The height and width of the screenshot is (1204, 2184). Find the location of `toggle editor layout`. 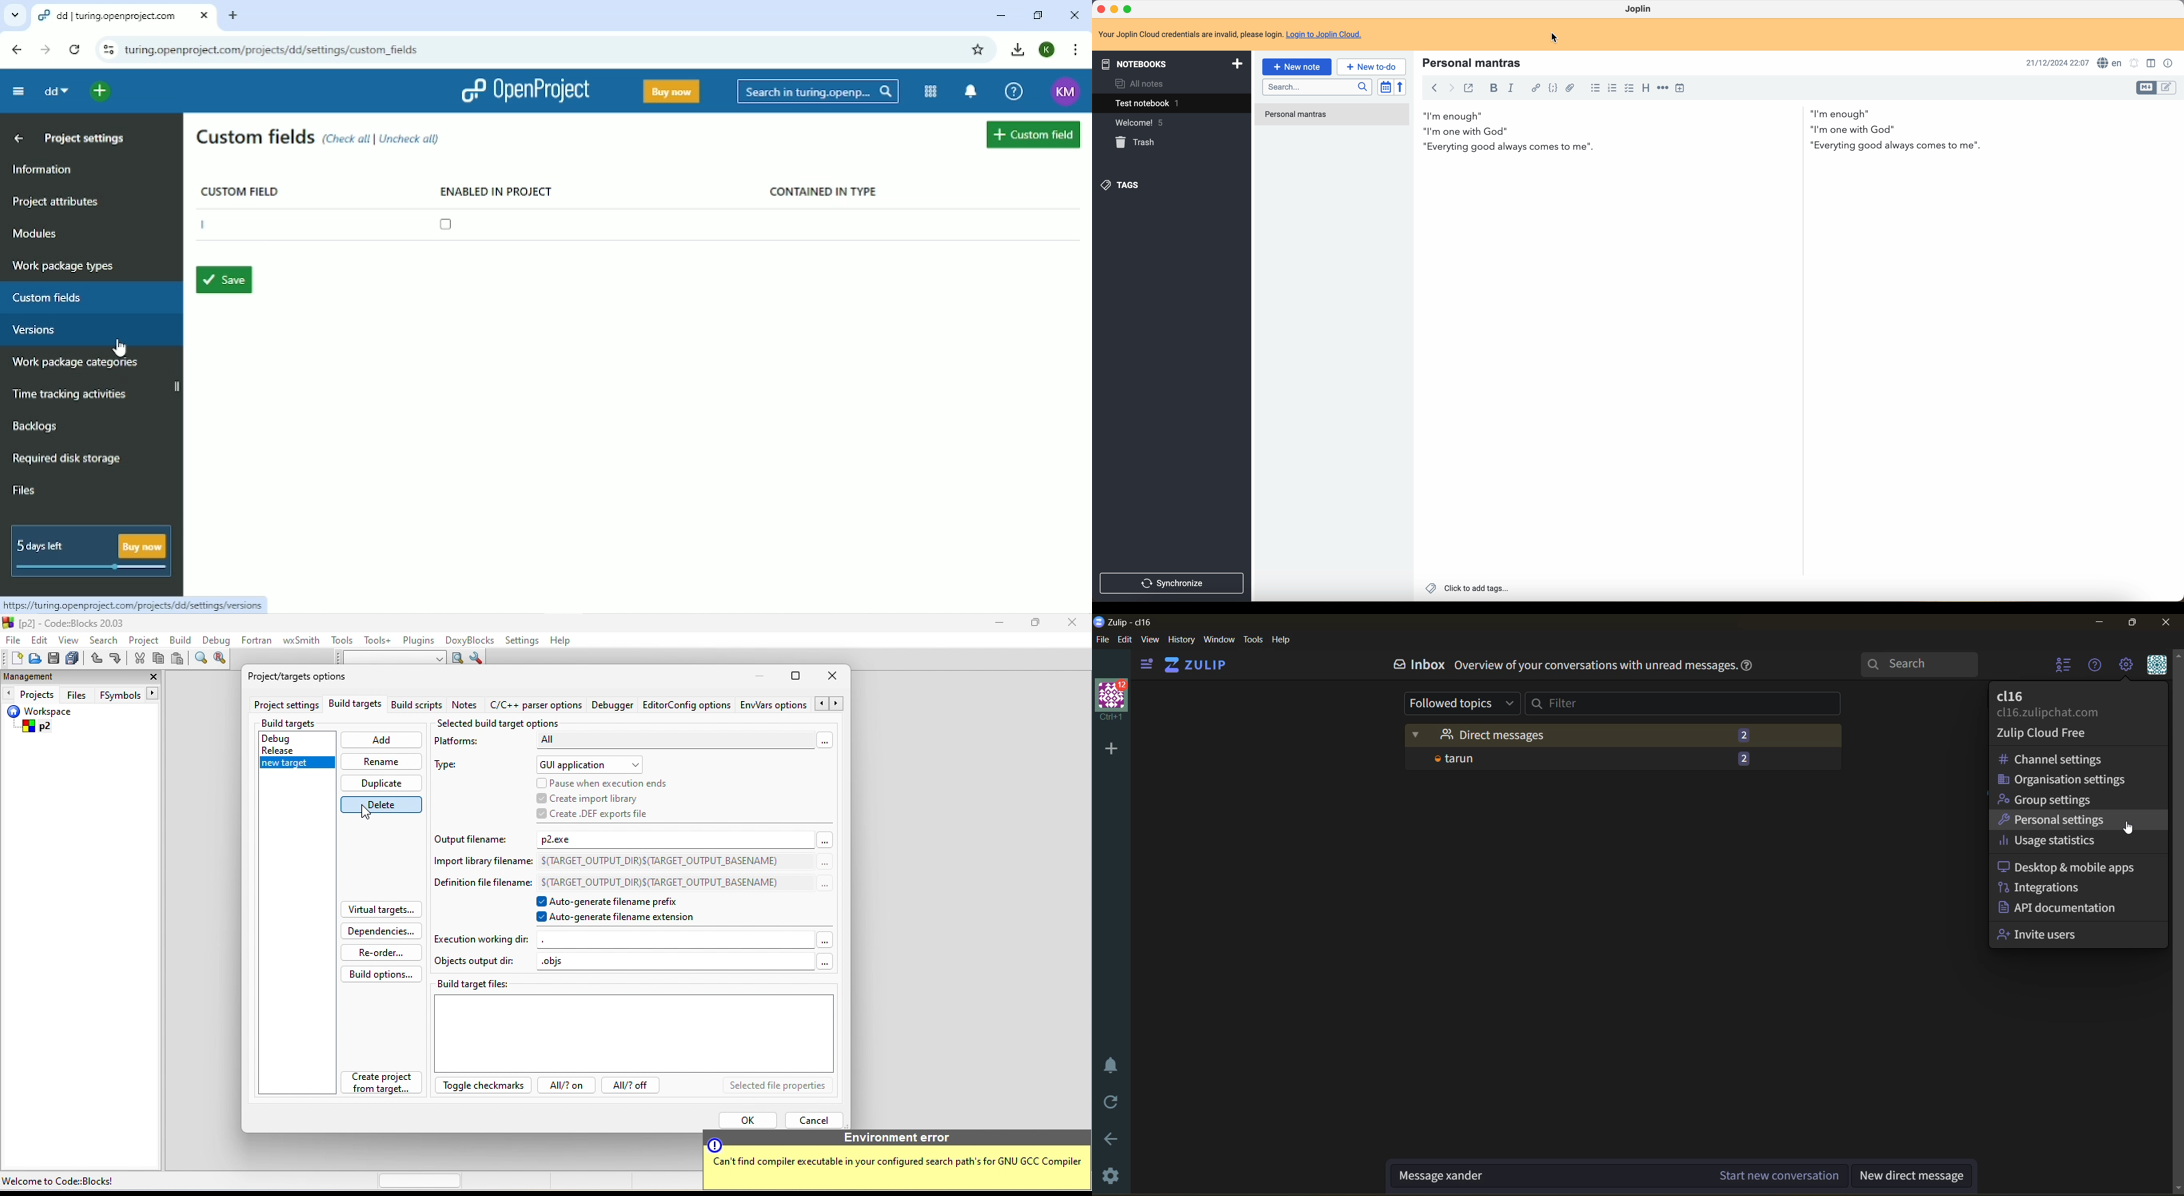

toggle editor layout is located at coordinates (2152, 63).